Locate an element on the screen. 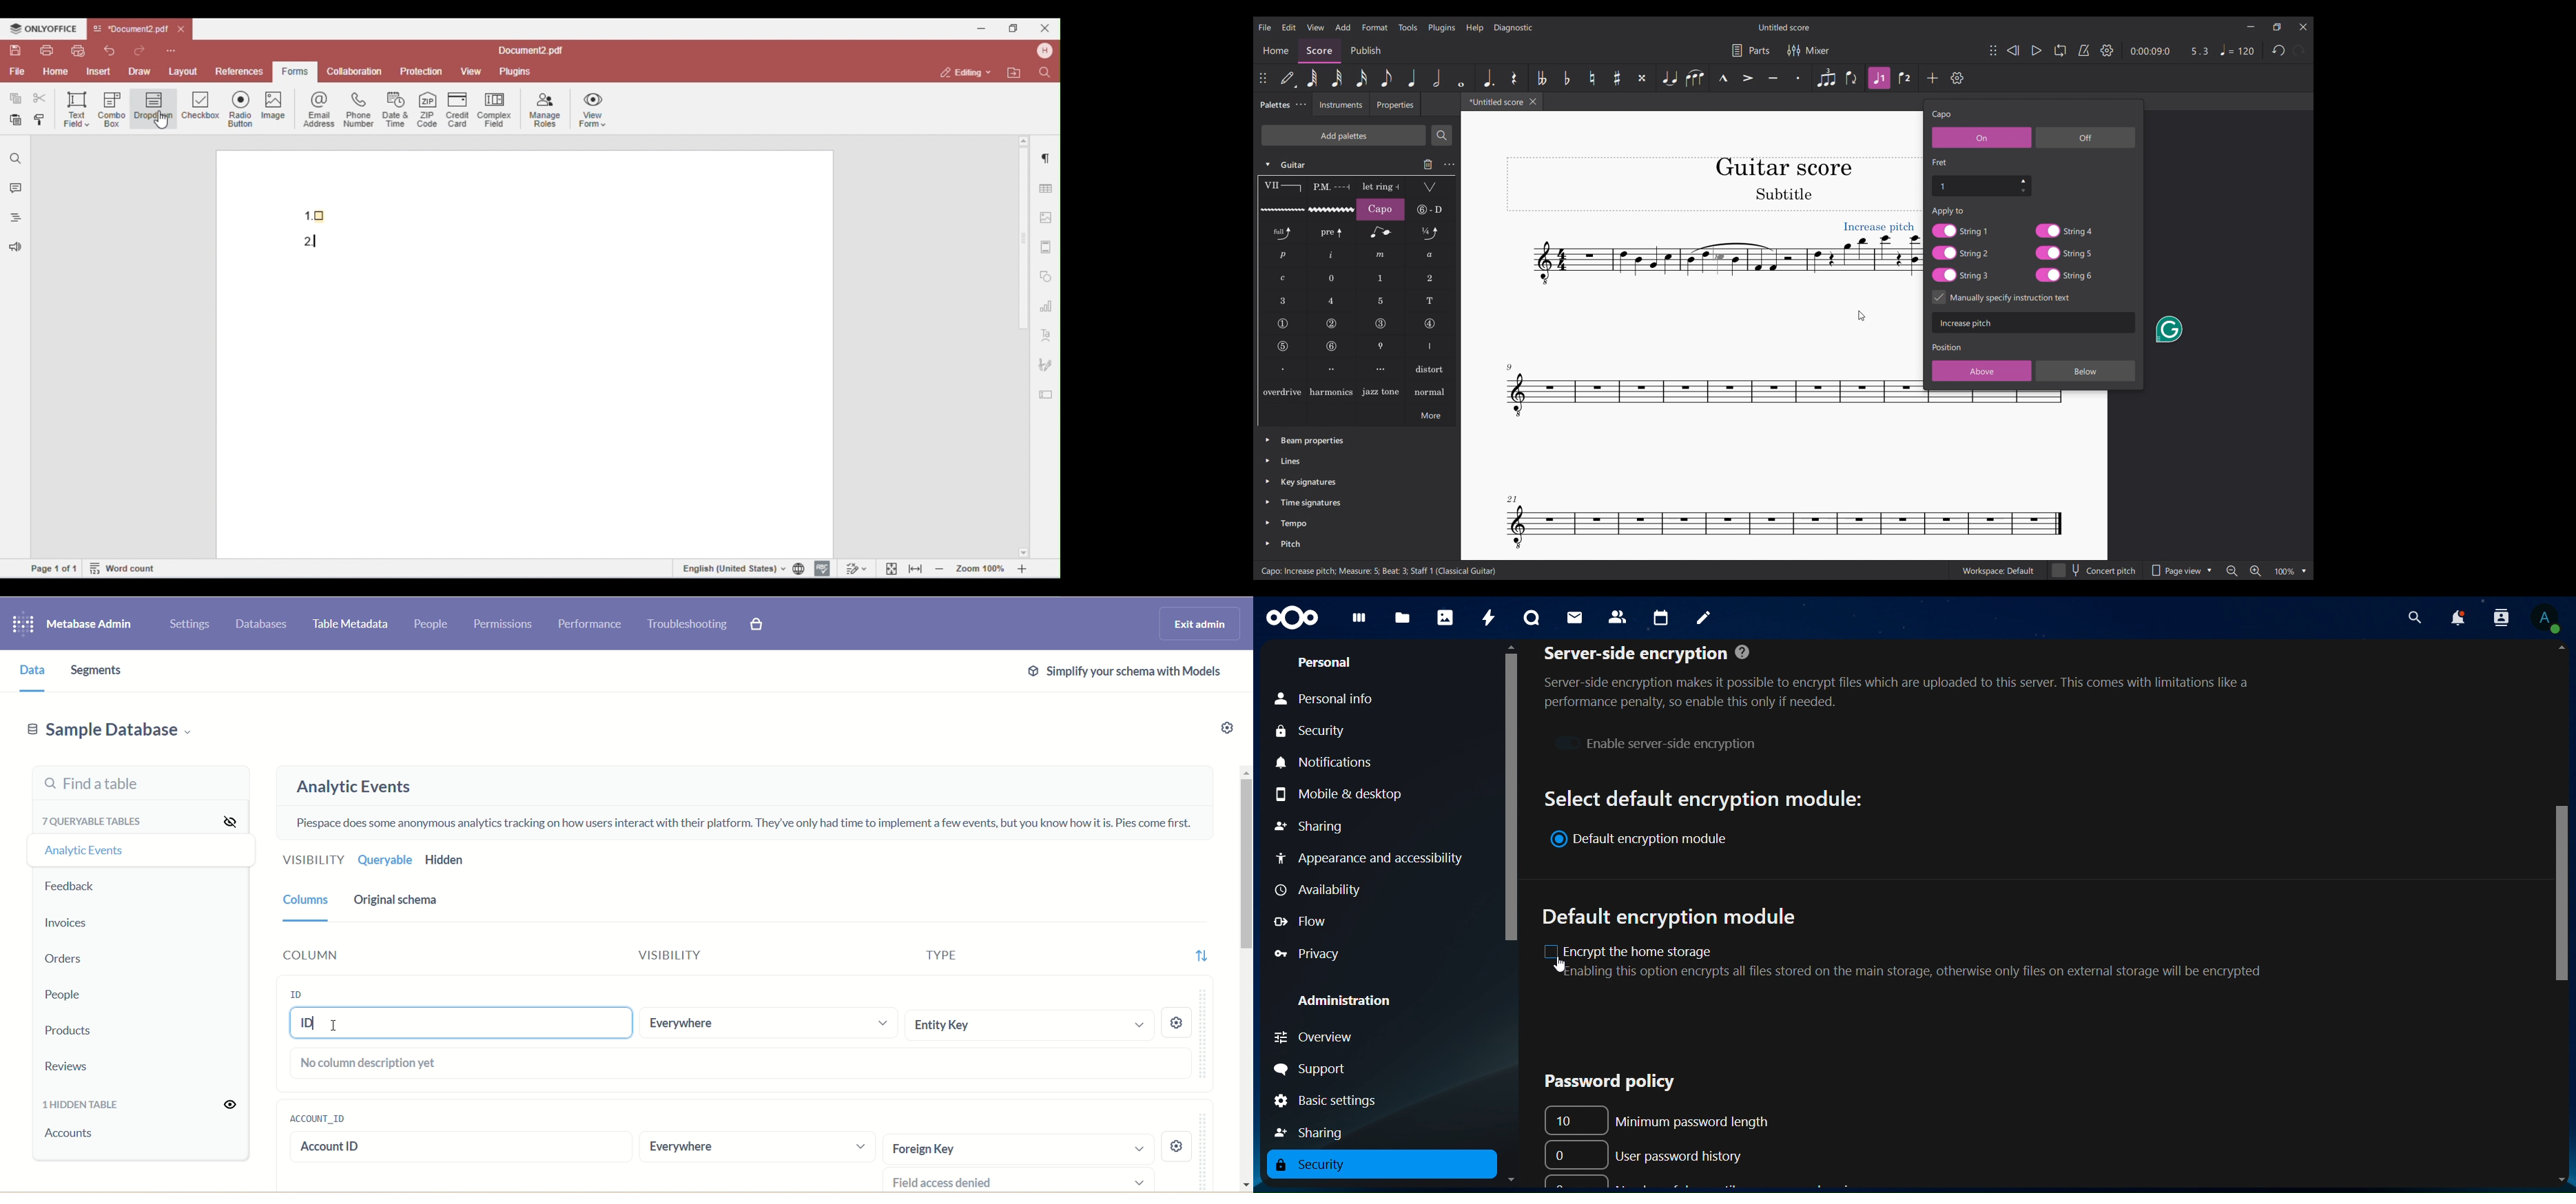  contact is located at coordinates (1618, 616).